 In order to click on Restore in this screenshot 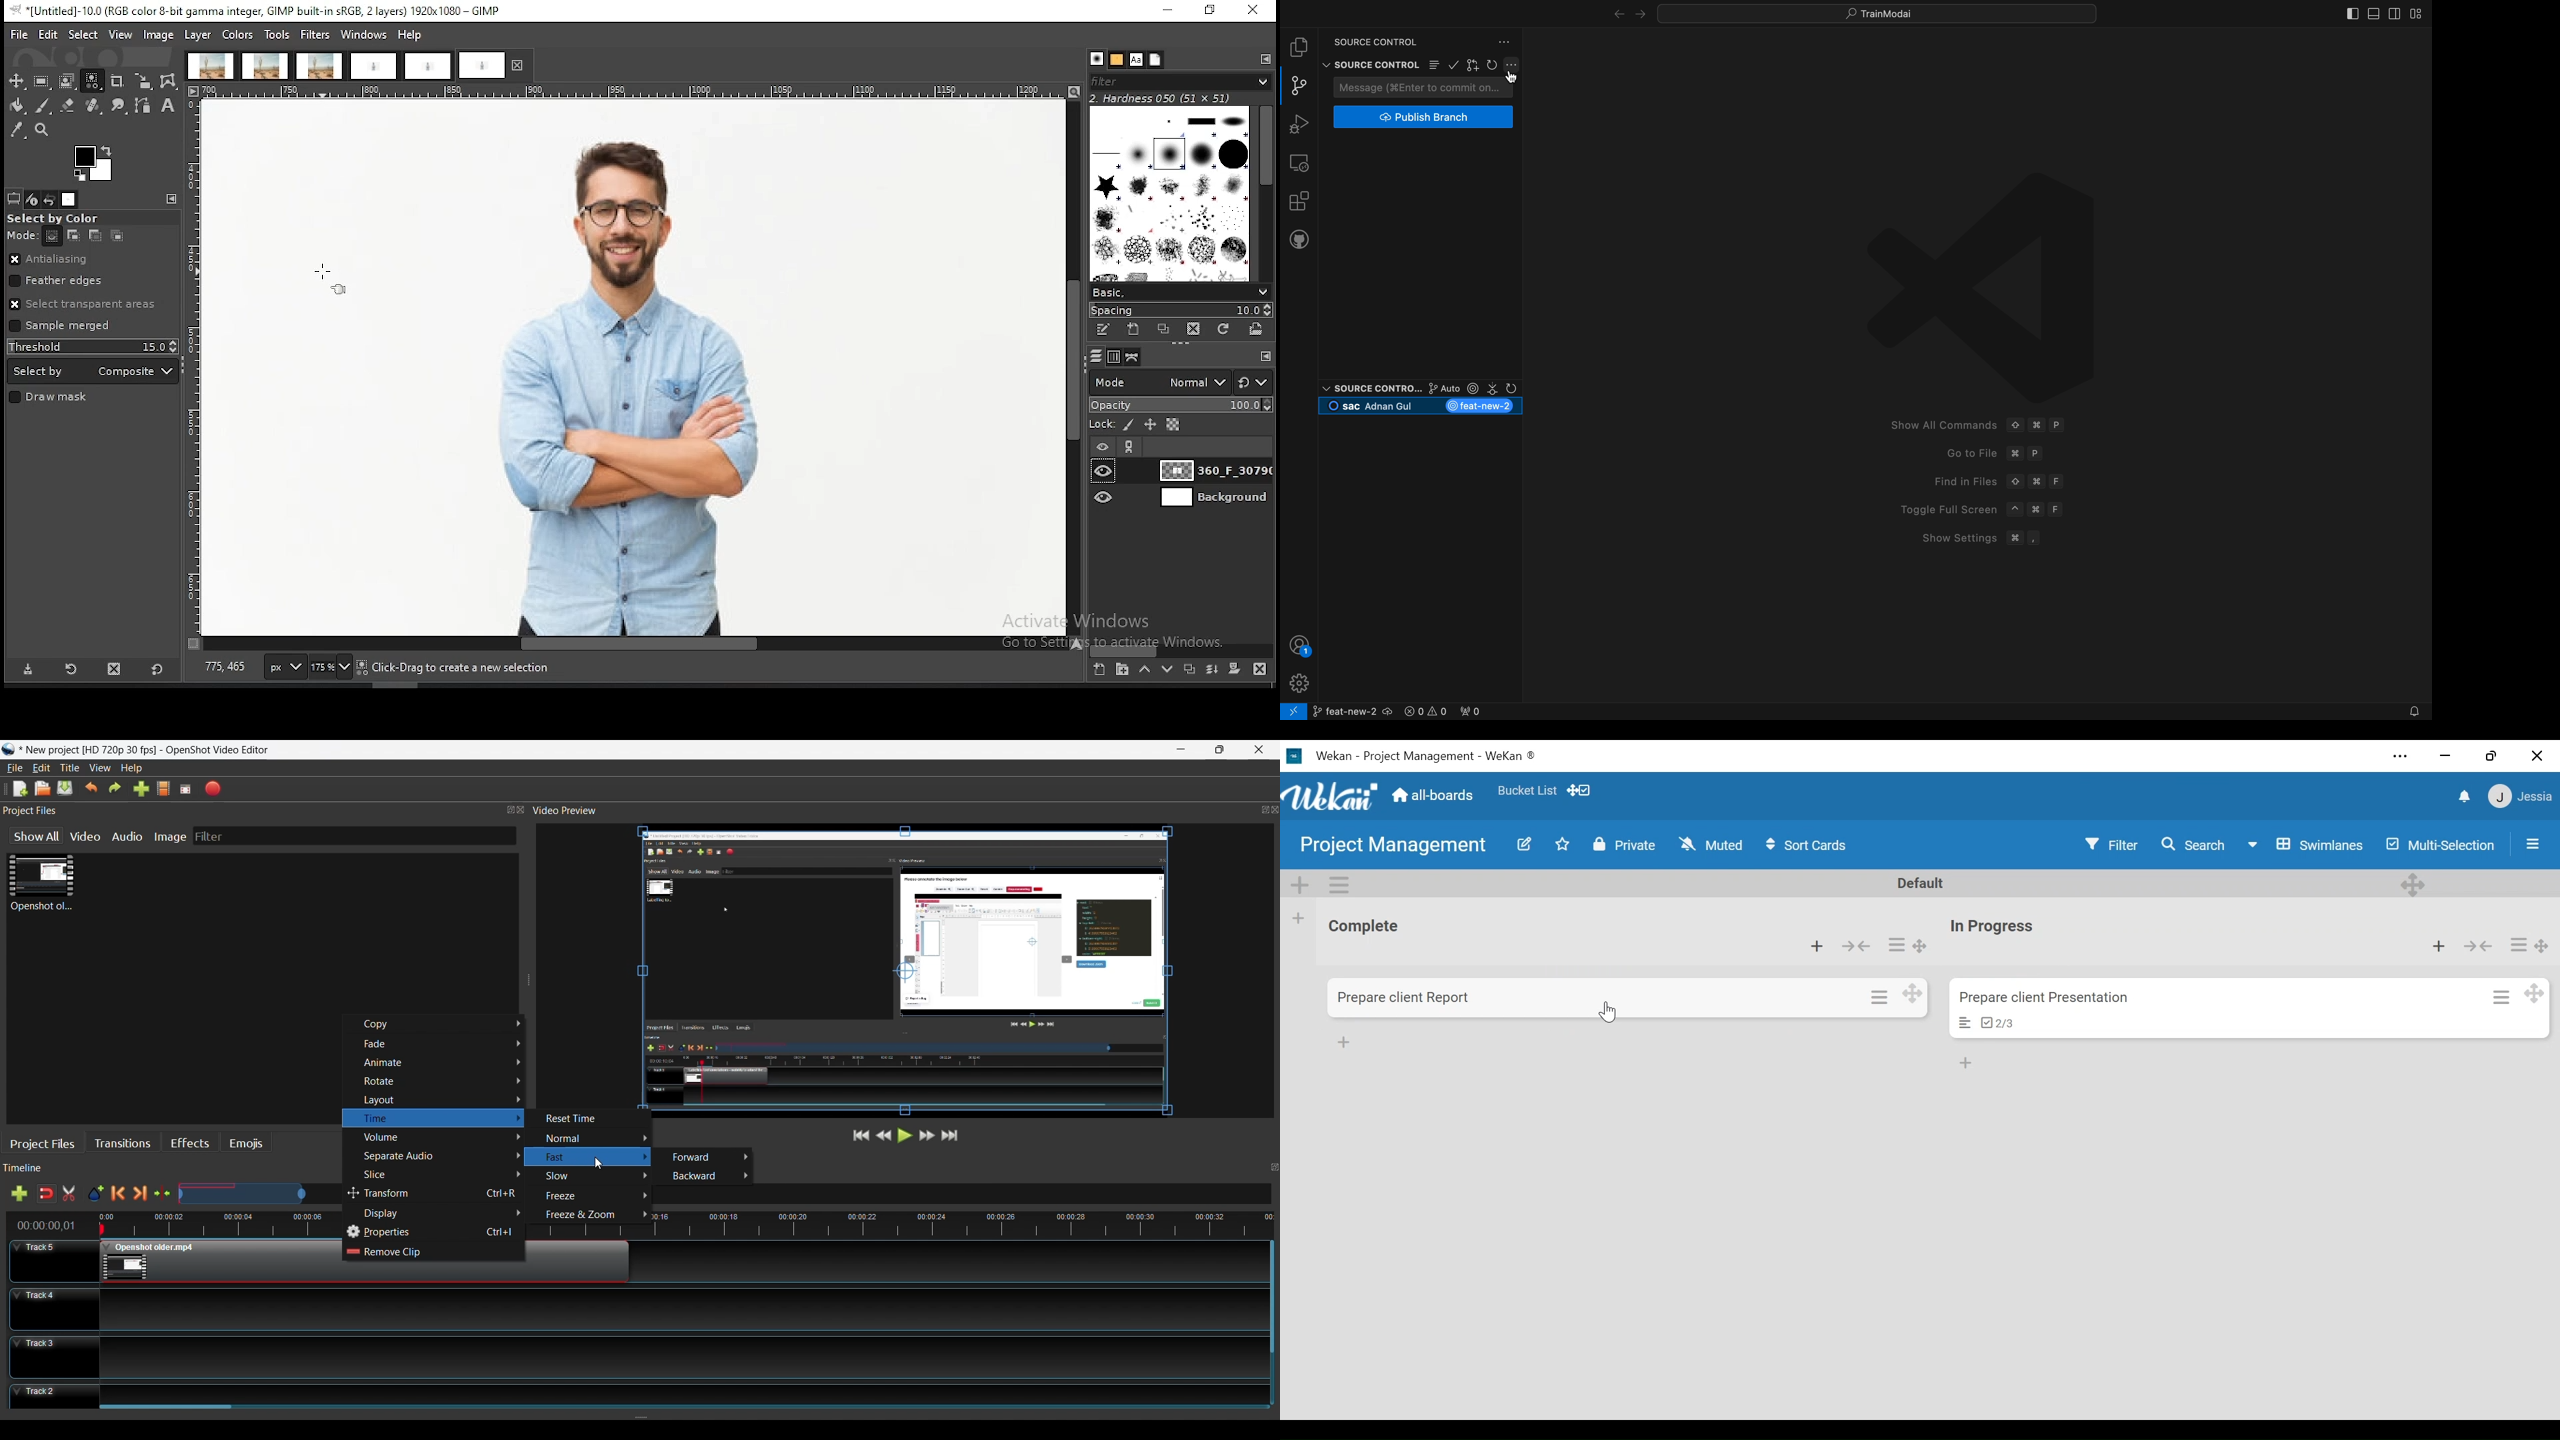, I will do `click(2489, 756)`.